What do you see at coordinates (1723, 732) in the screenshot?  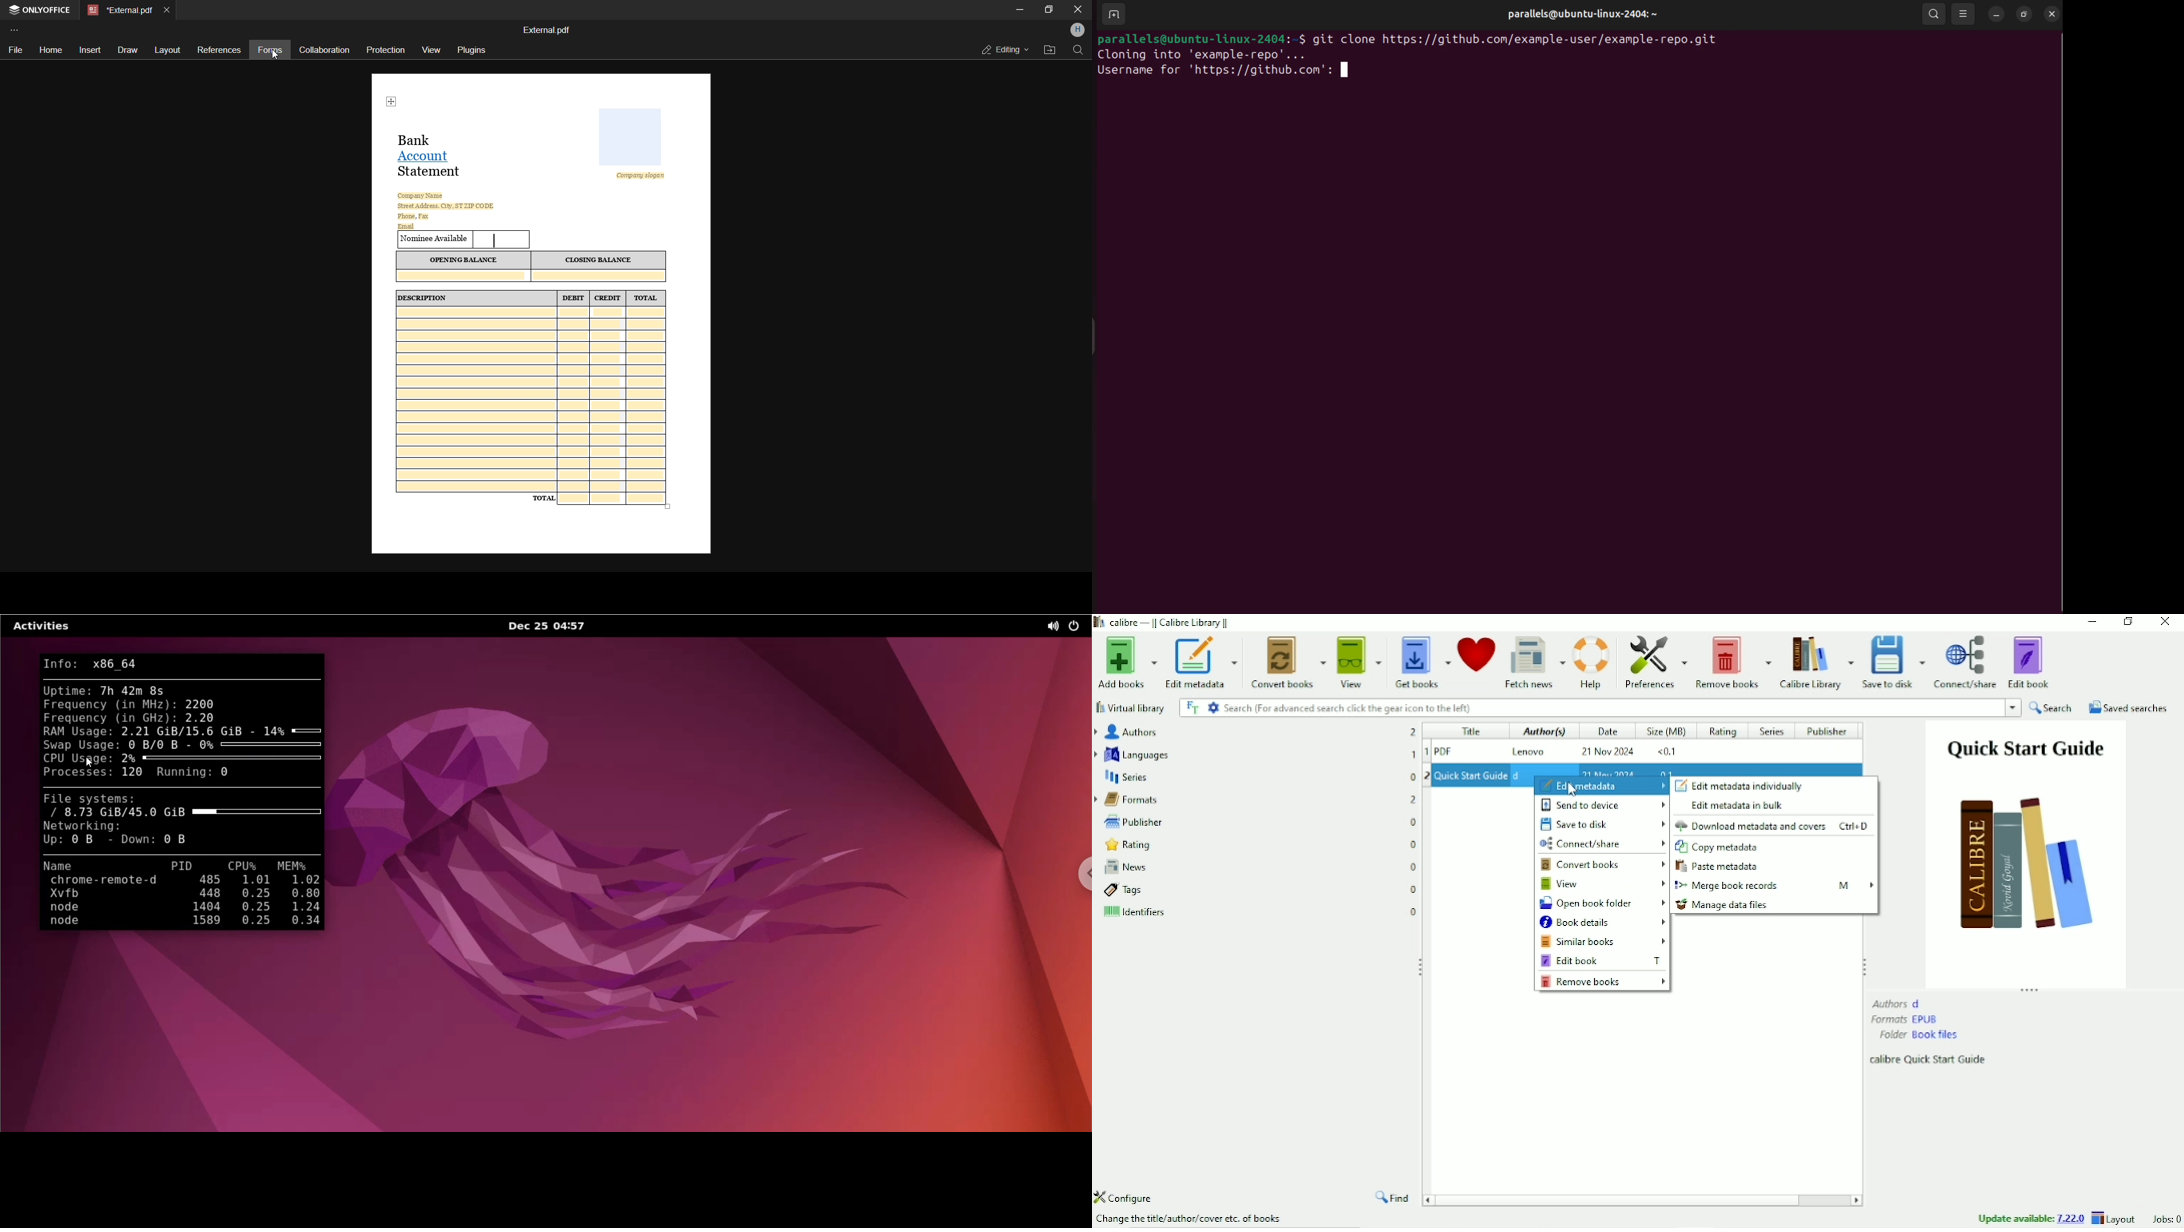 I see `Rating` at bounding box center [1723, 732].